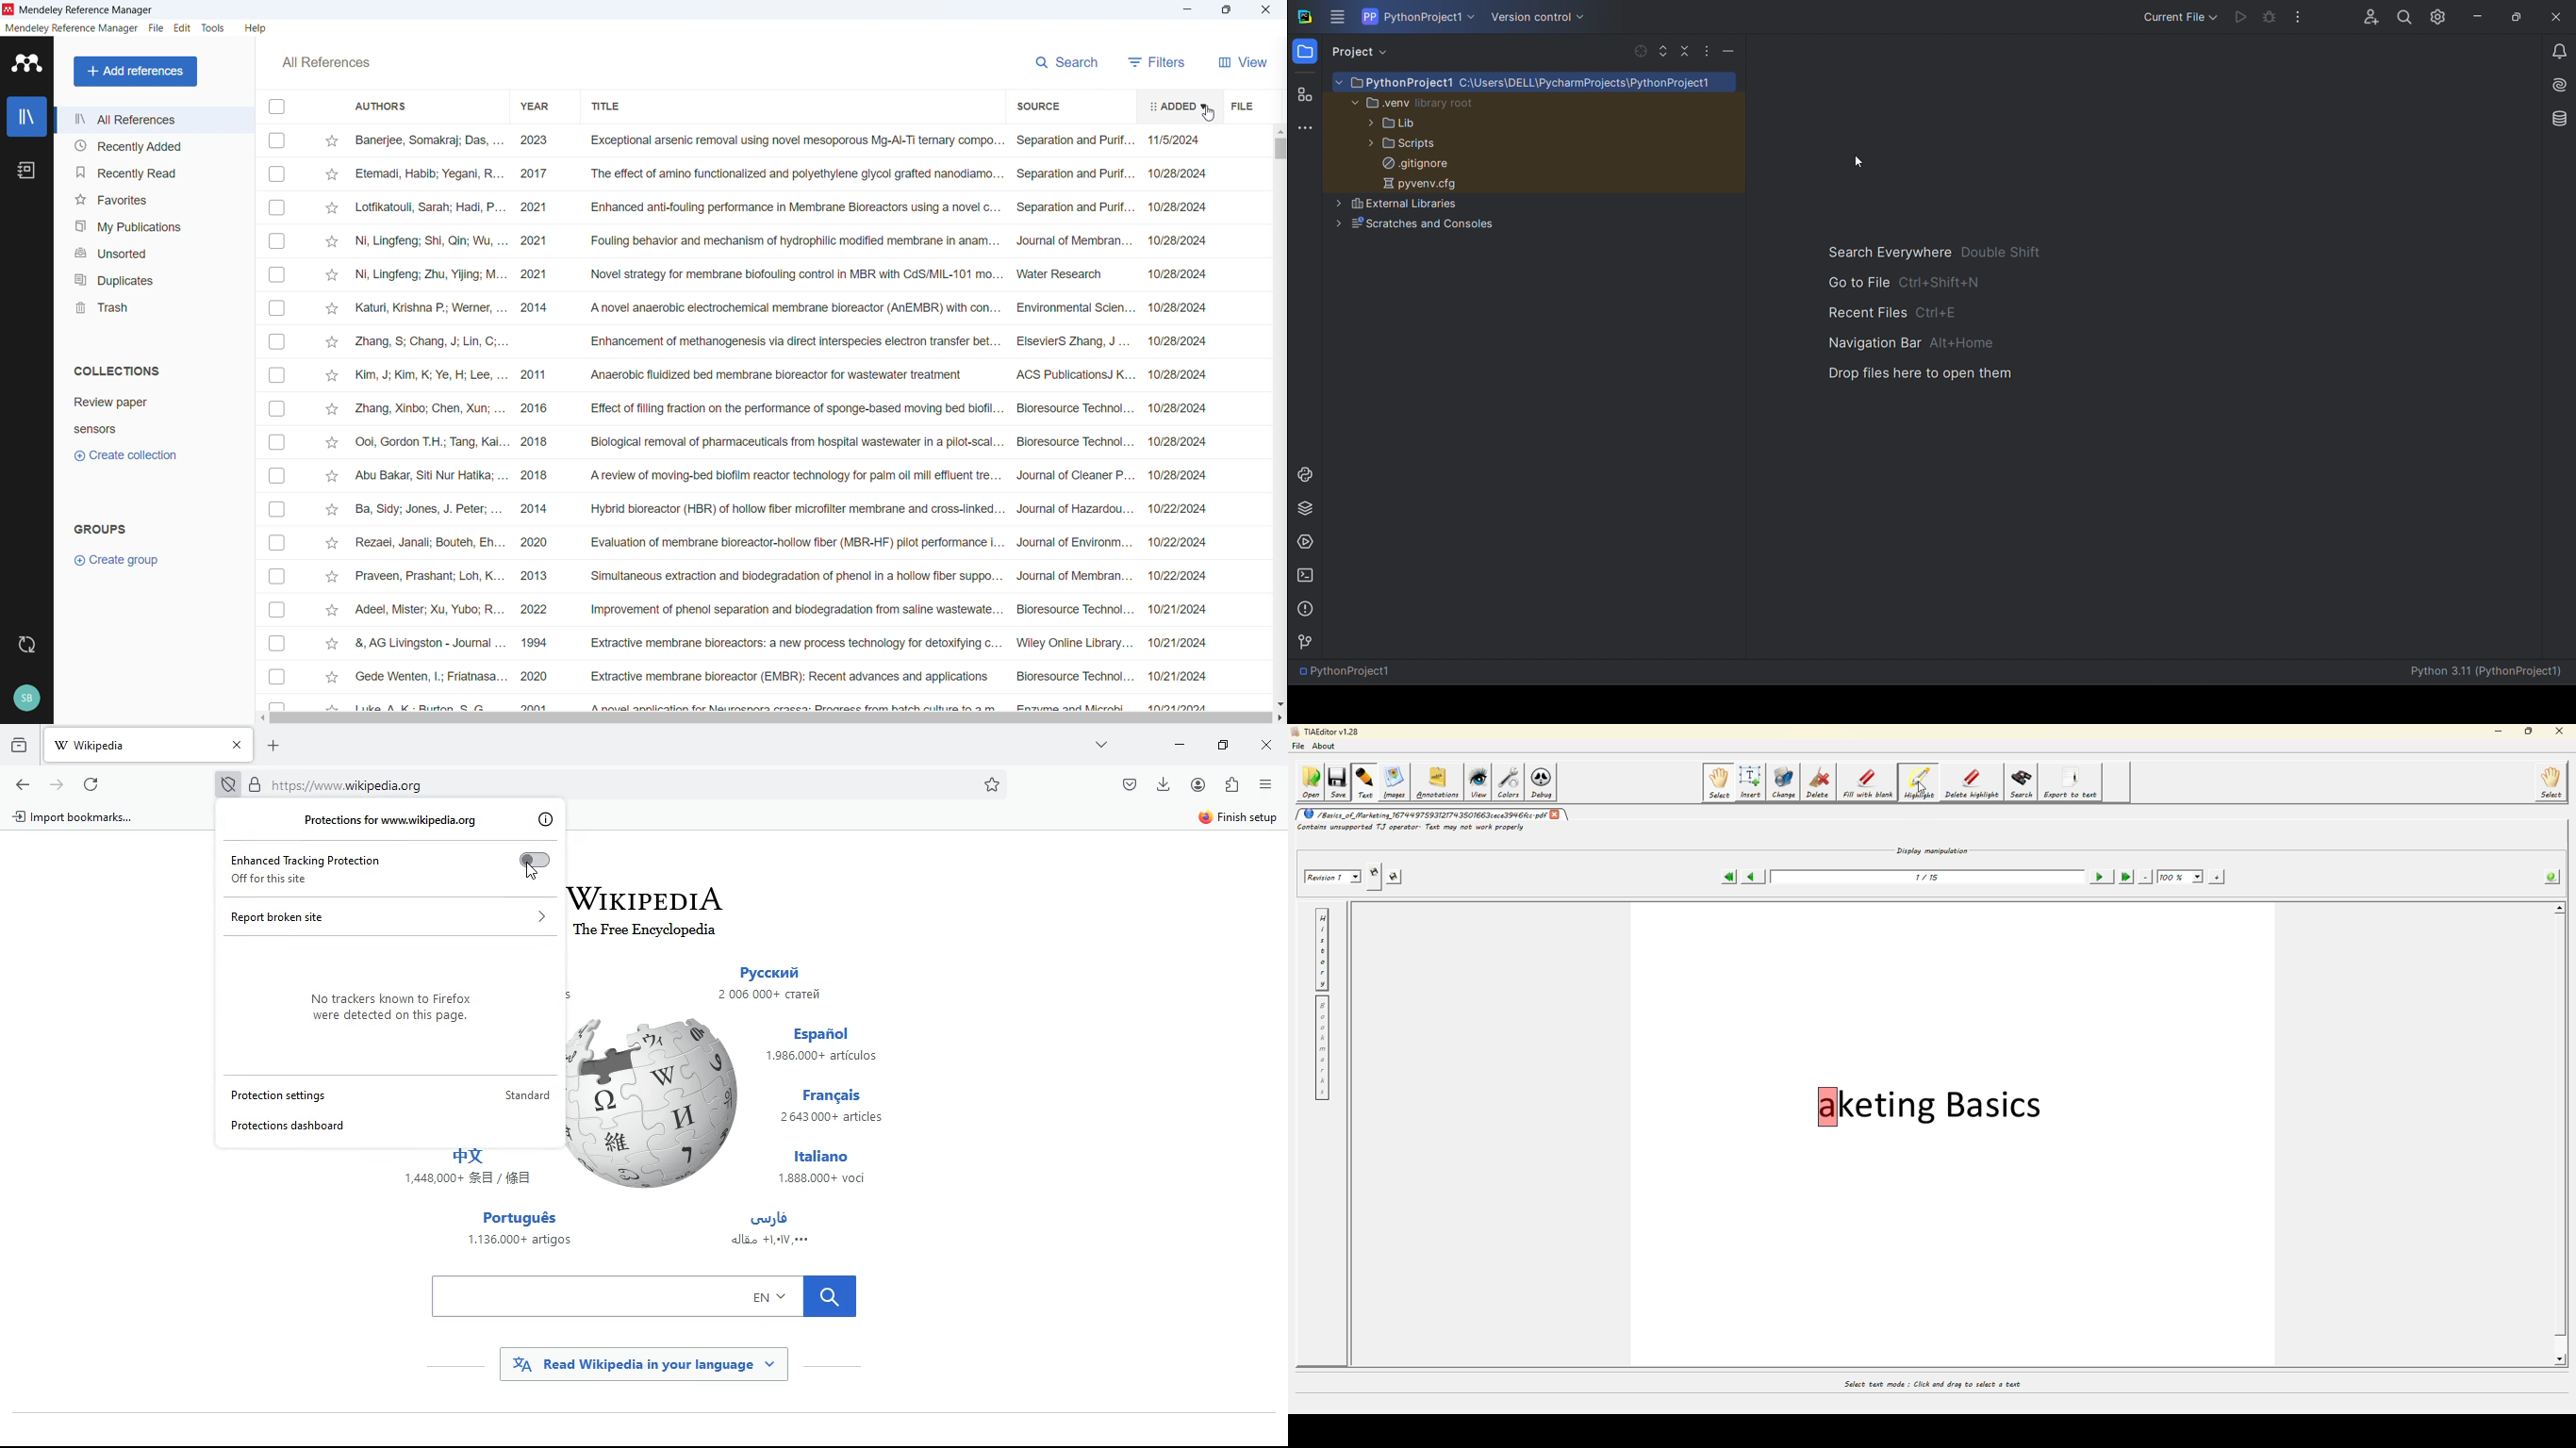 The width and height of the screenshot is (2576, 1456). What do you see at coordinates (2125, 876) in the screenshot?
I see `last page` at bounding box center [2125, 876].